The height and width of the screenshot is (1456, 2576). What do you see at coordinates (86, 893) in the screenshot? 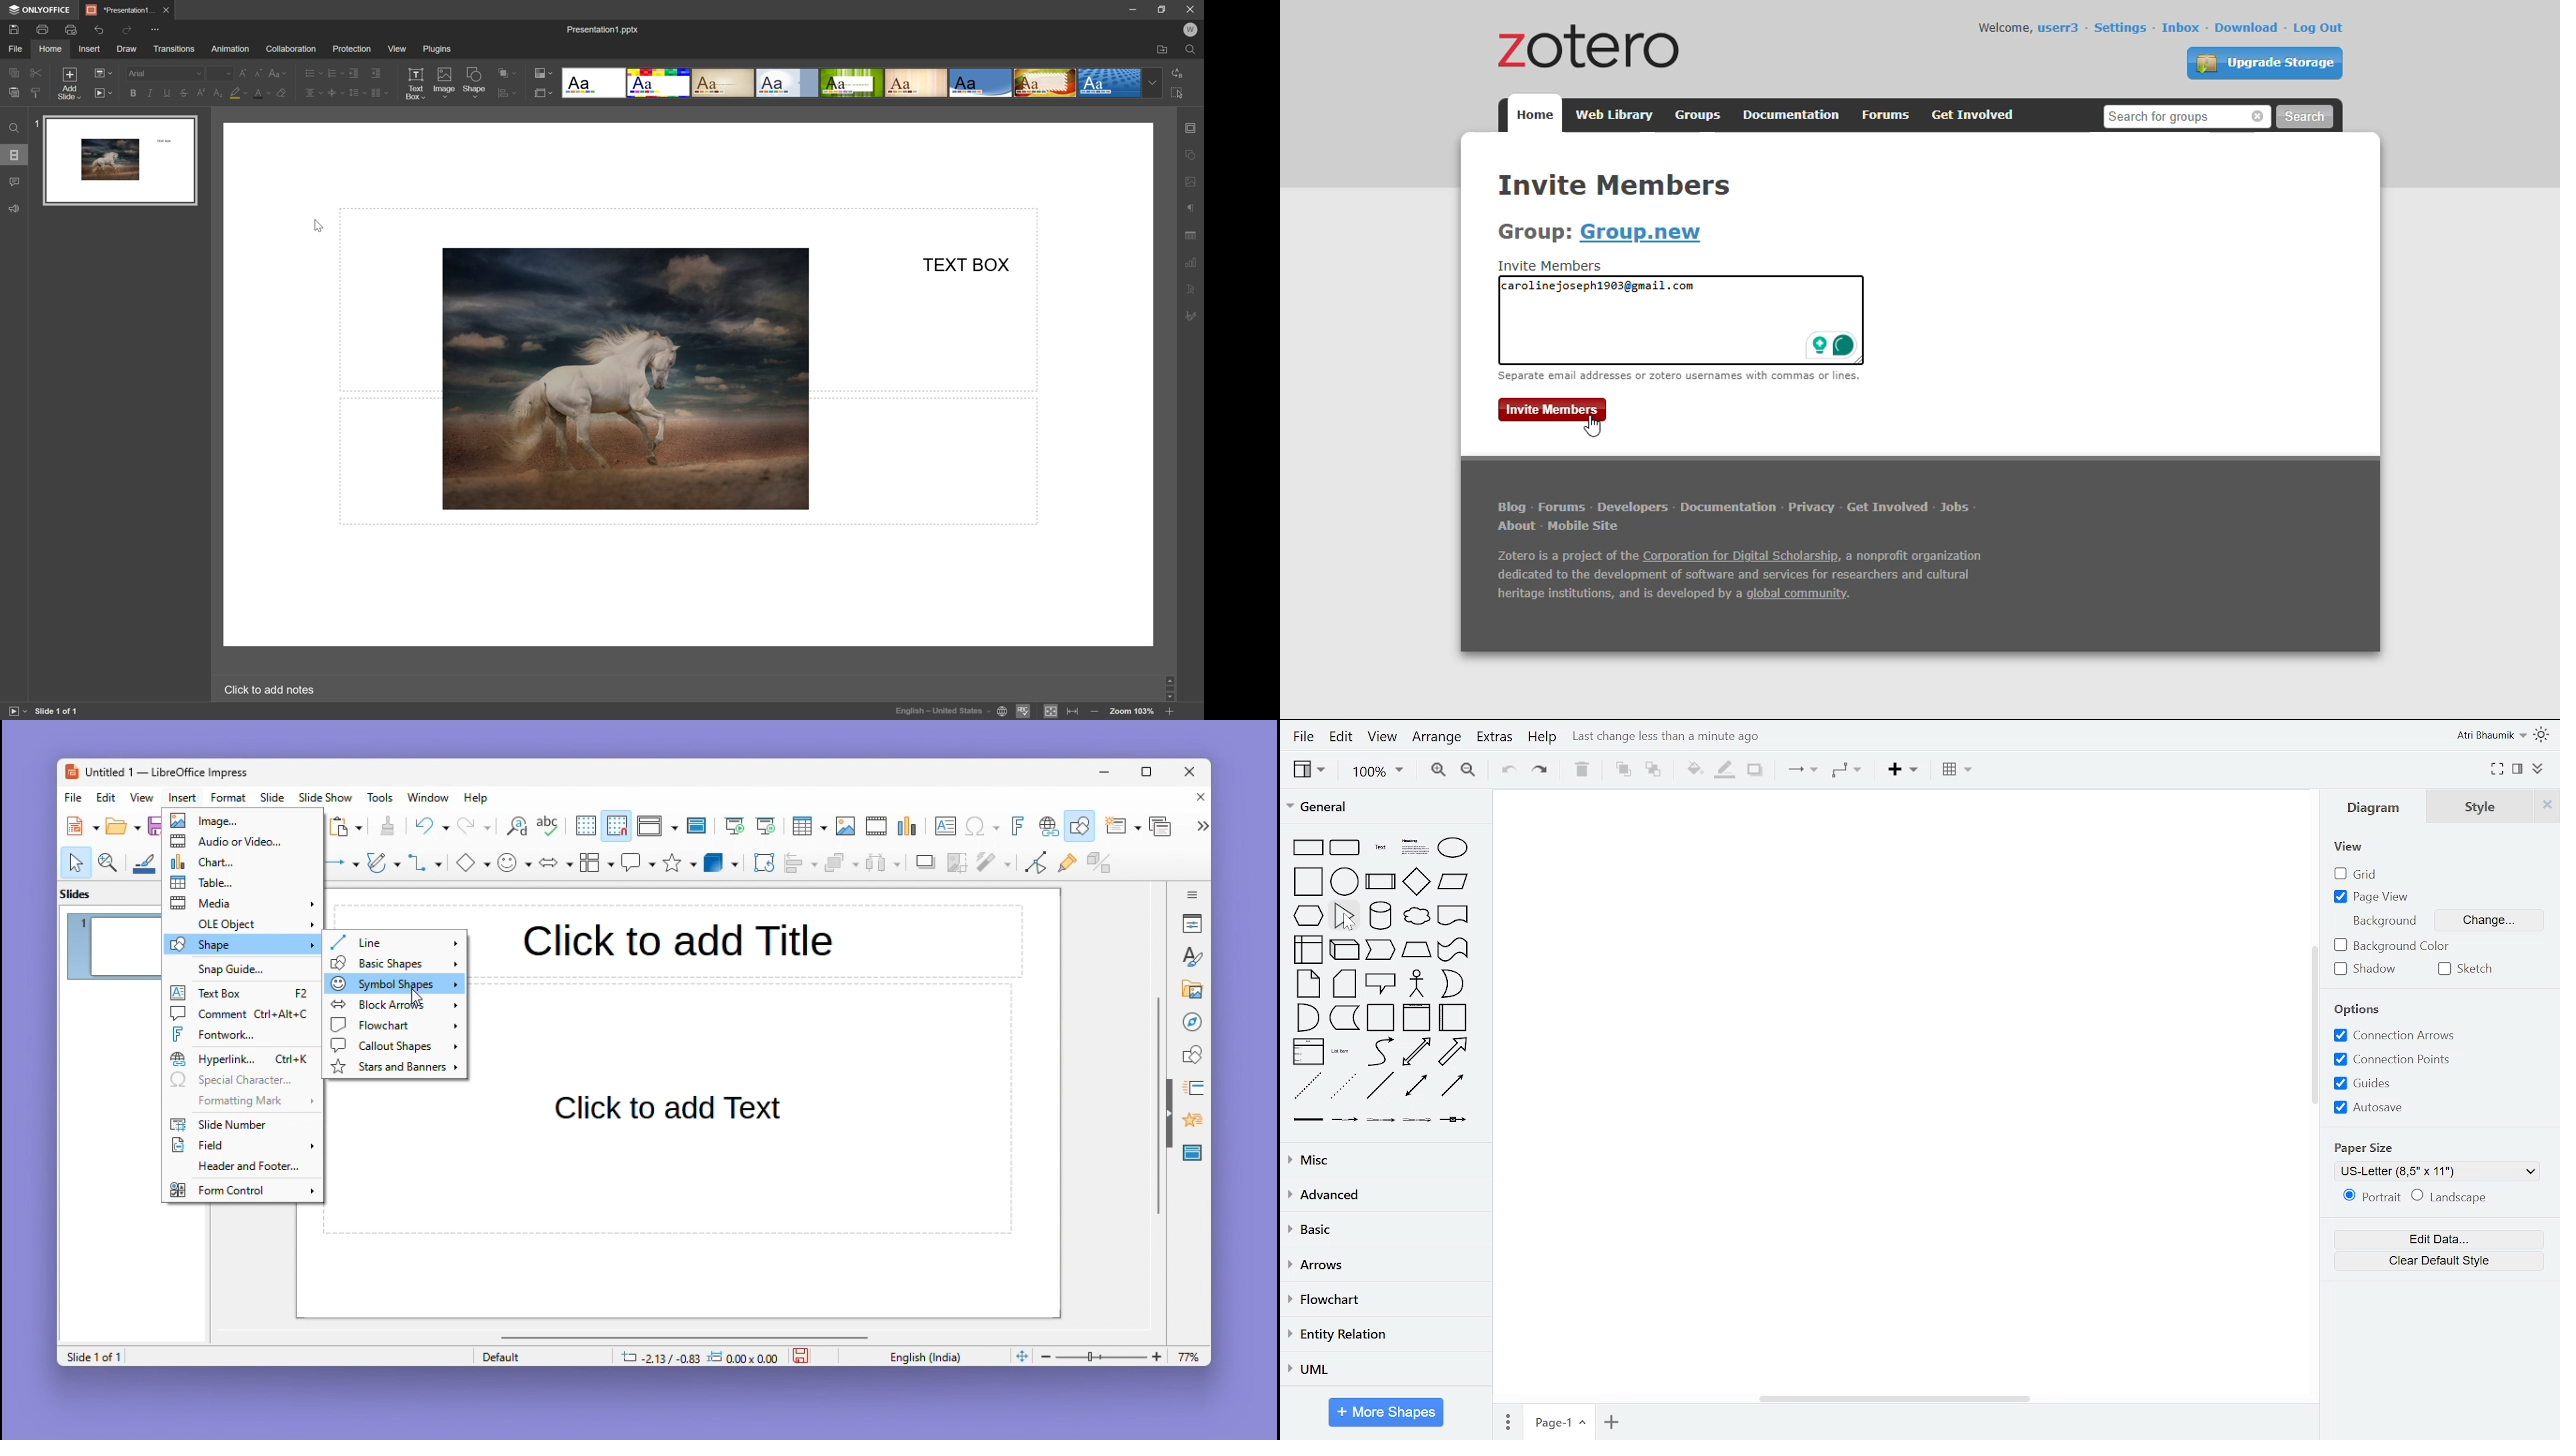
I see `Slides` at bounding box center [86, 893].